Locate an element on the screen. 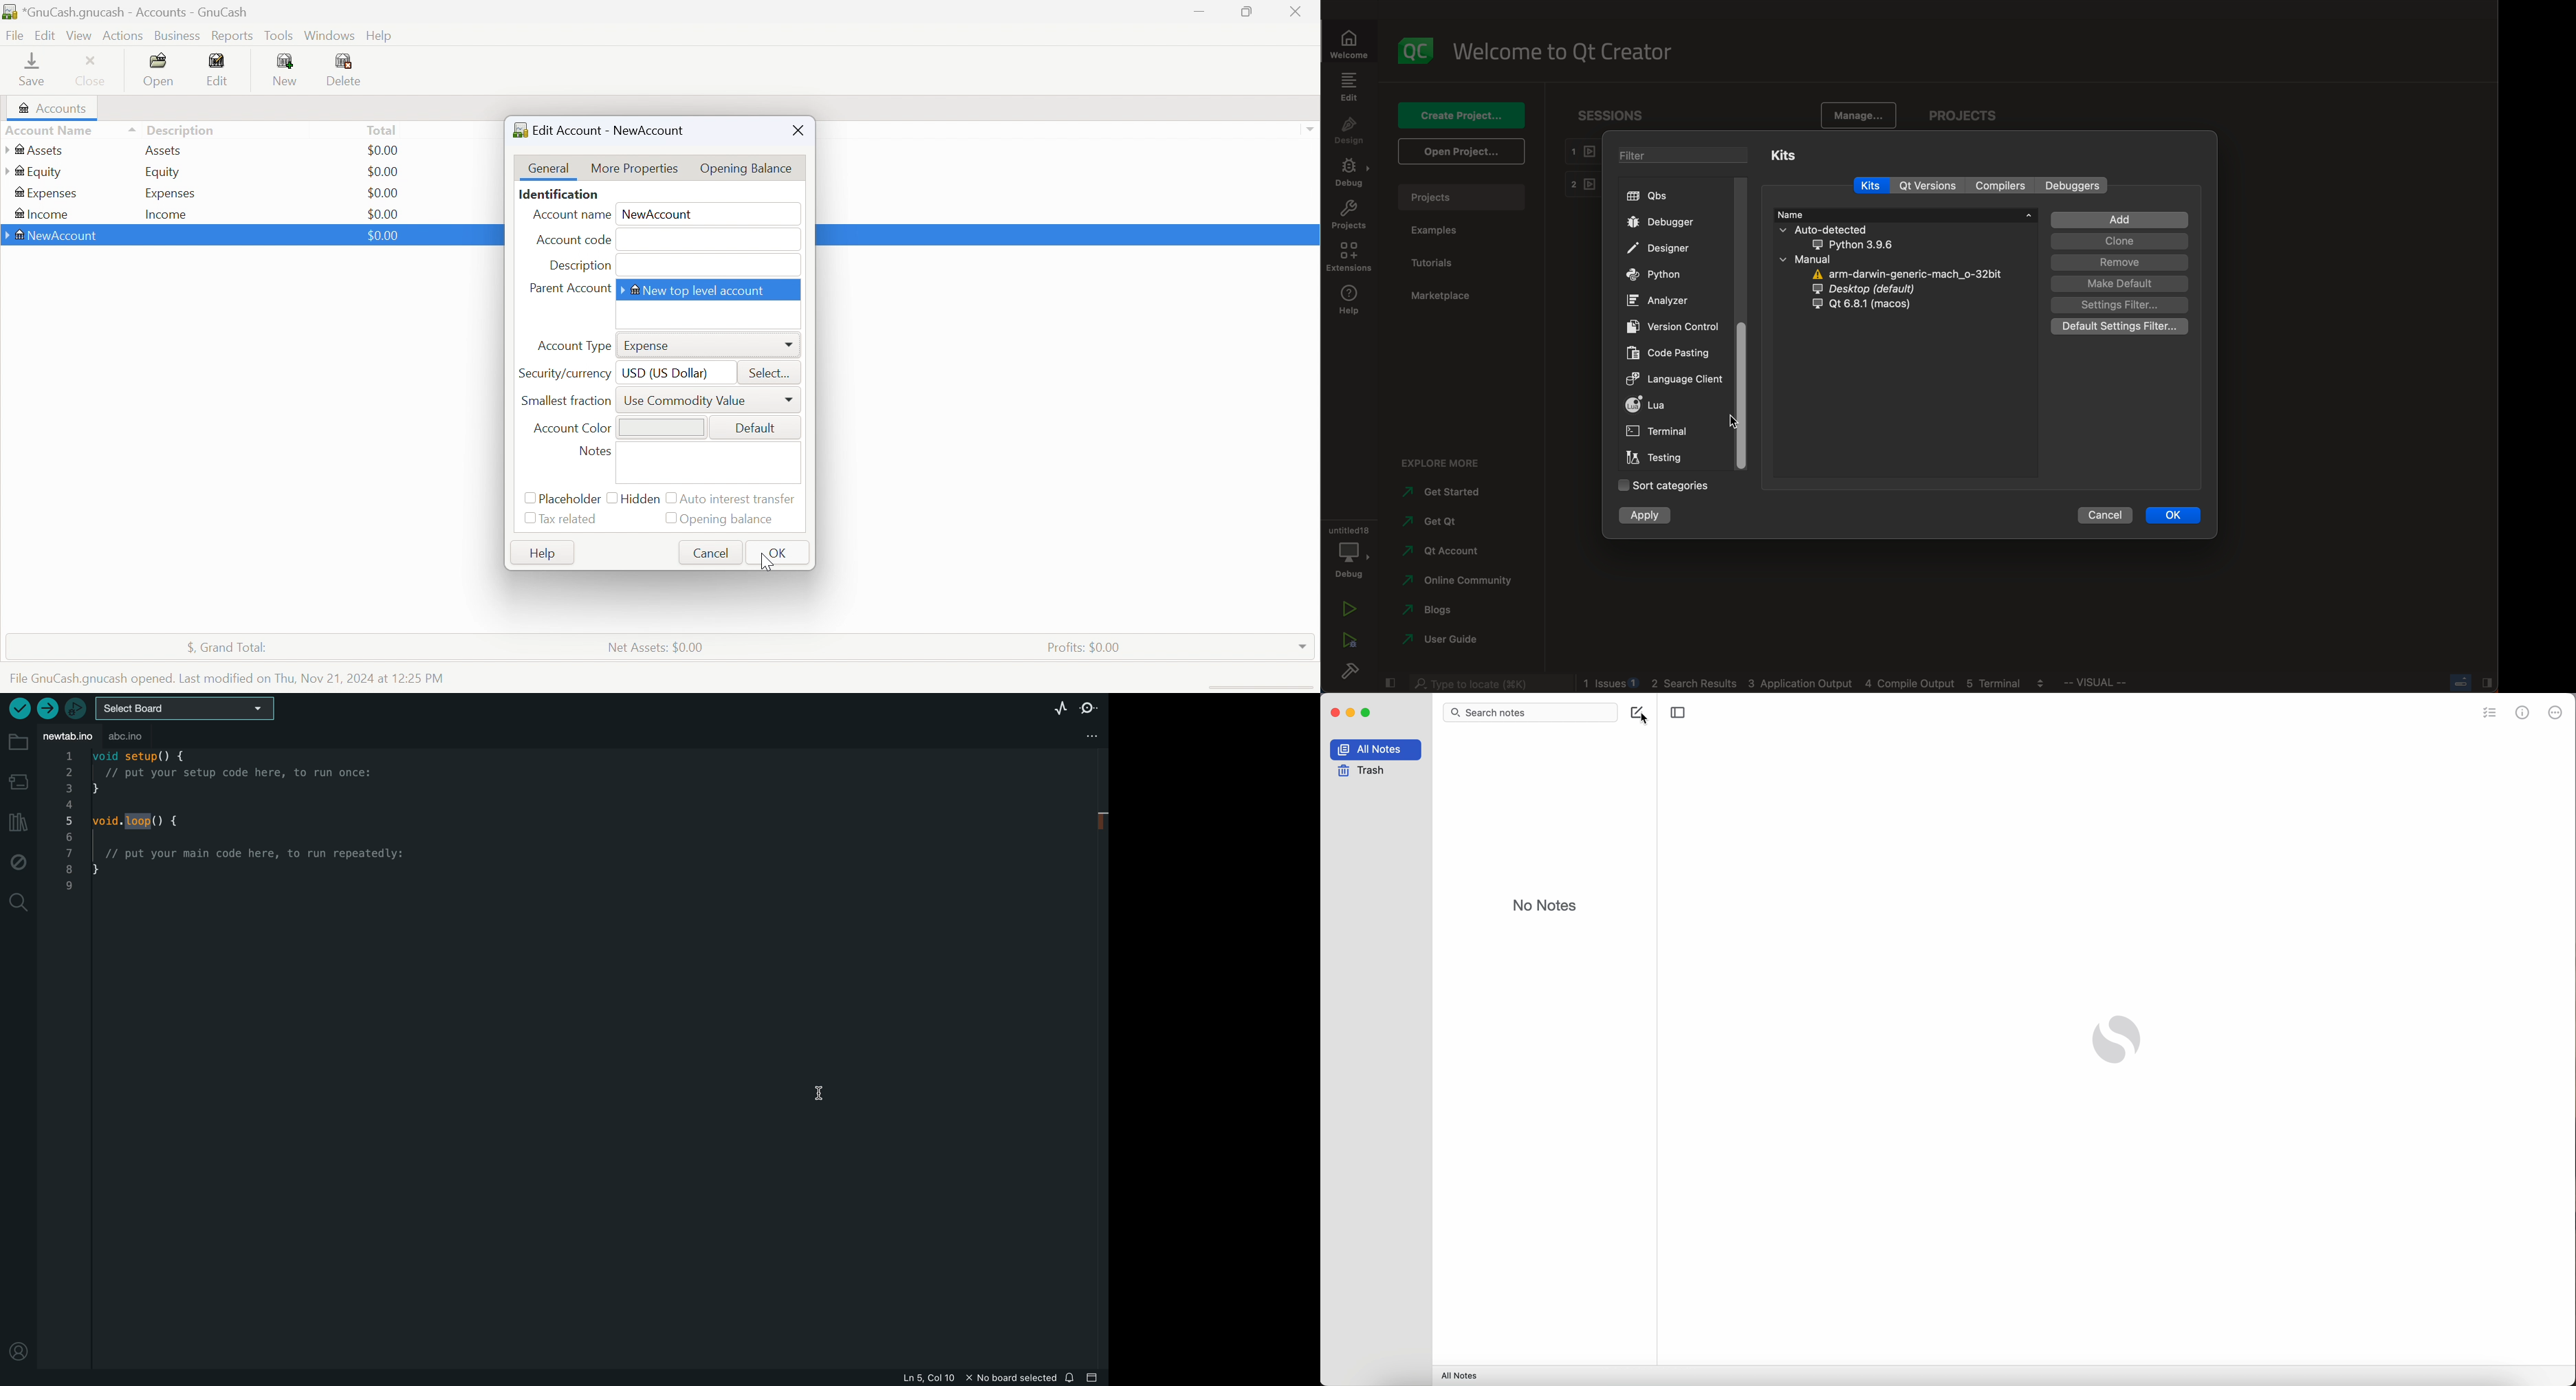 The height and width of the screenshot is (1400, 2576). explore is located at coordinates (1441, 459).